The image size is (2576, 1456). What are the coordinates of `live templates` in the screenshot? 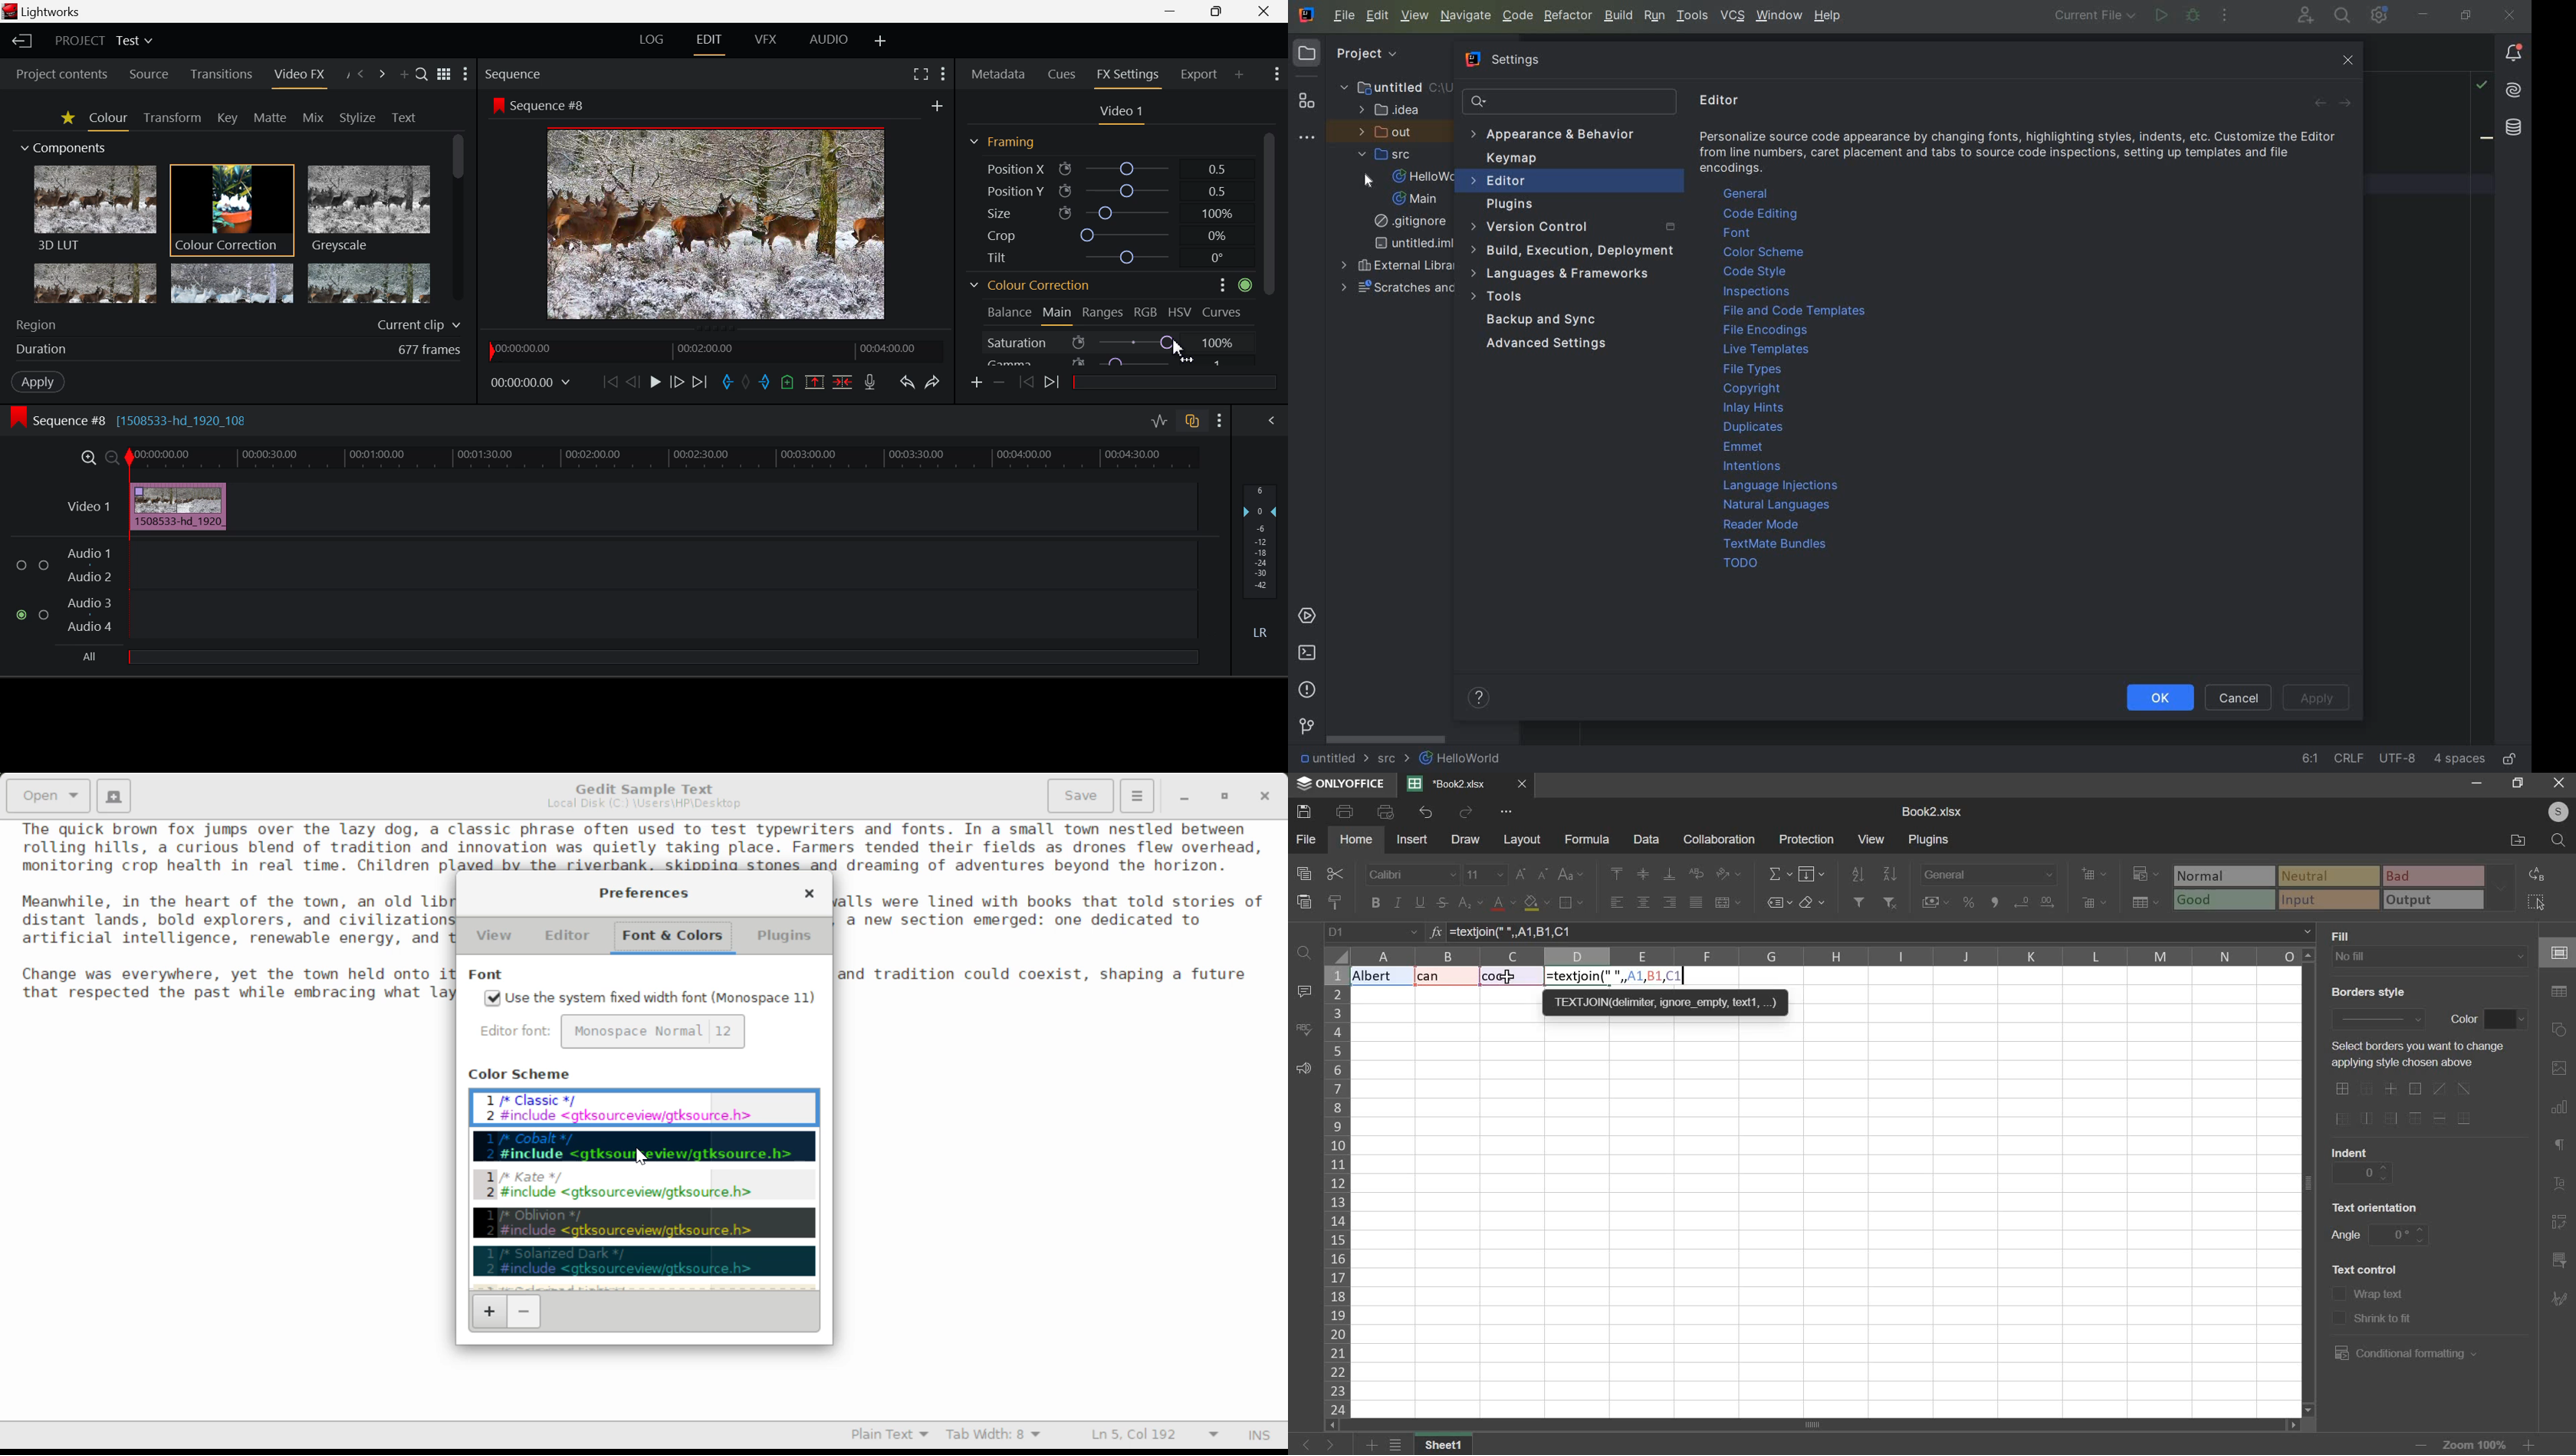 It's located at (1767, 349).